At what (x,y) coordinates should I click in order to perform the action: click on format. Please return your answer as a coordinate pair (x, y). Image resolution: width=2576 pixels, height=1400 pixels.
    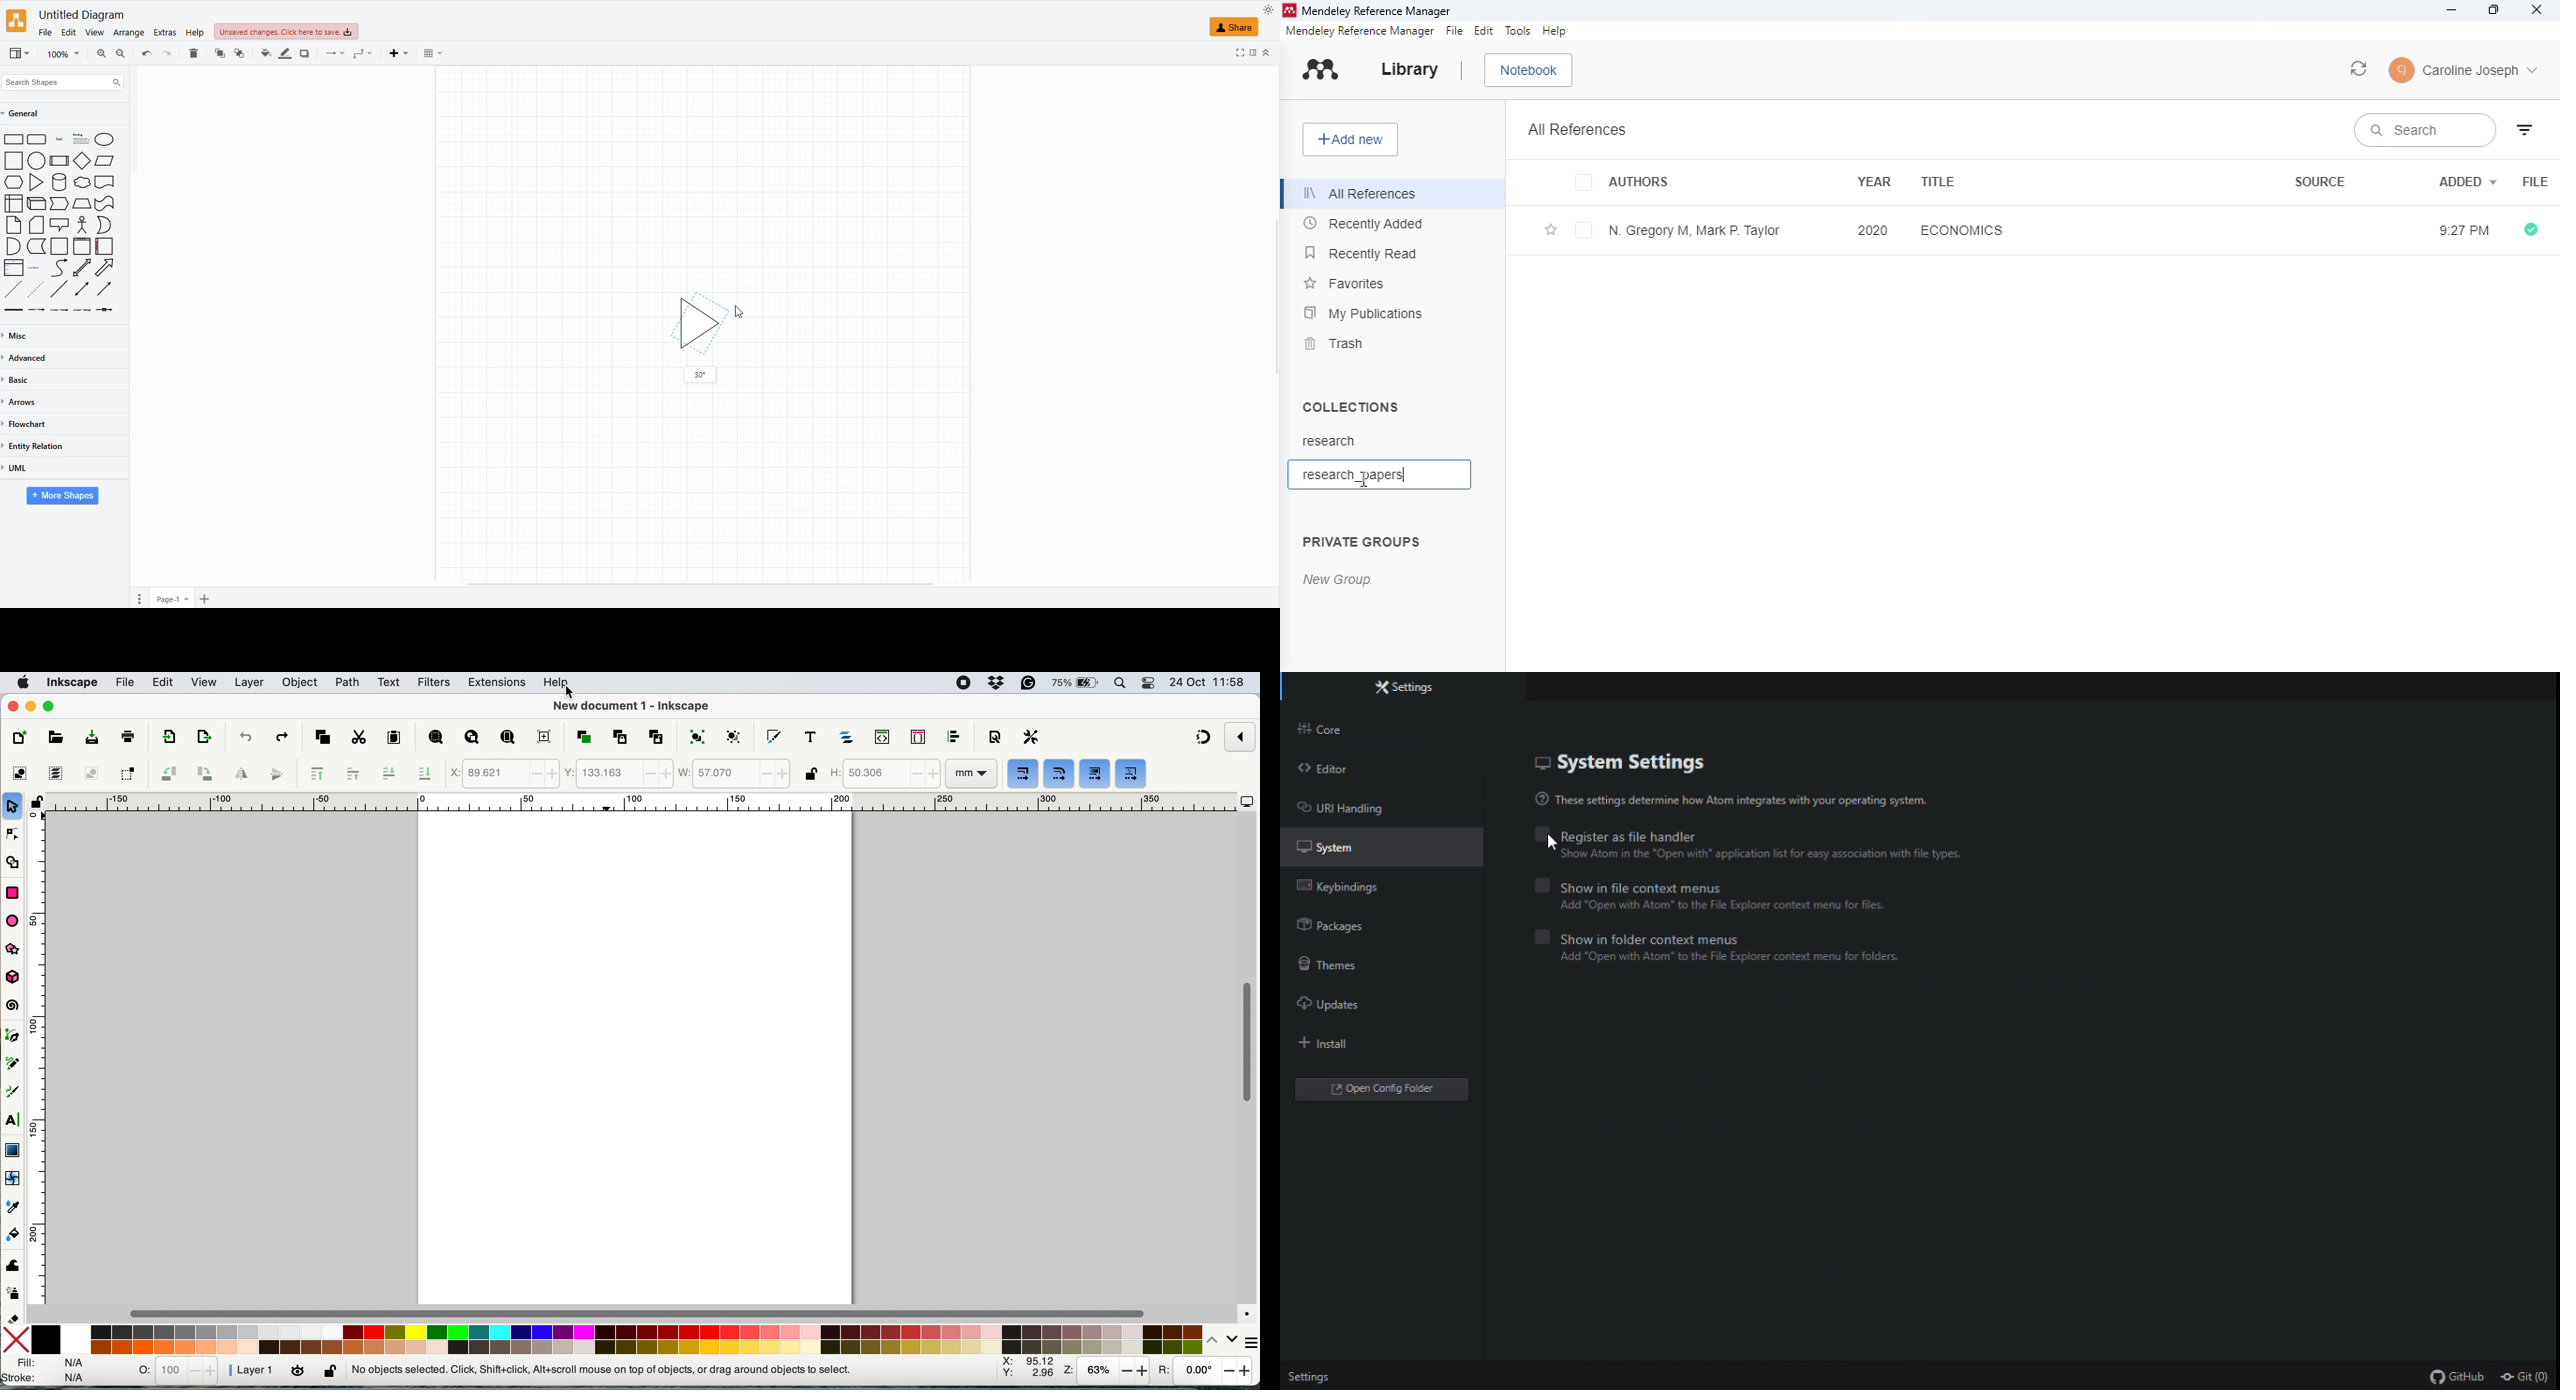
    Looking at the image, I should click on (1251, 54).